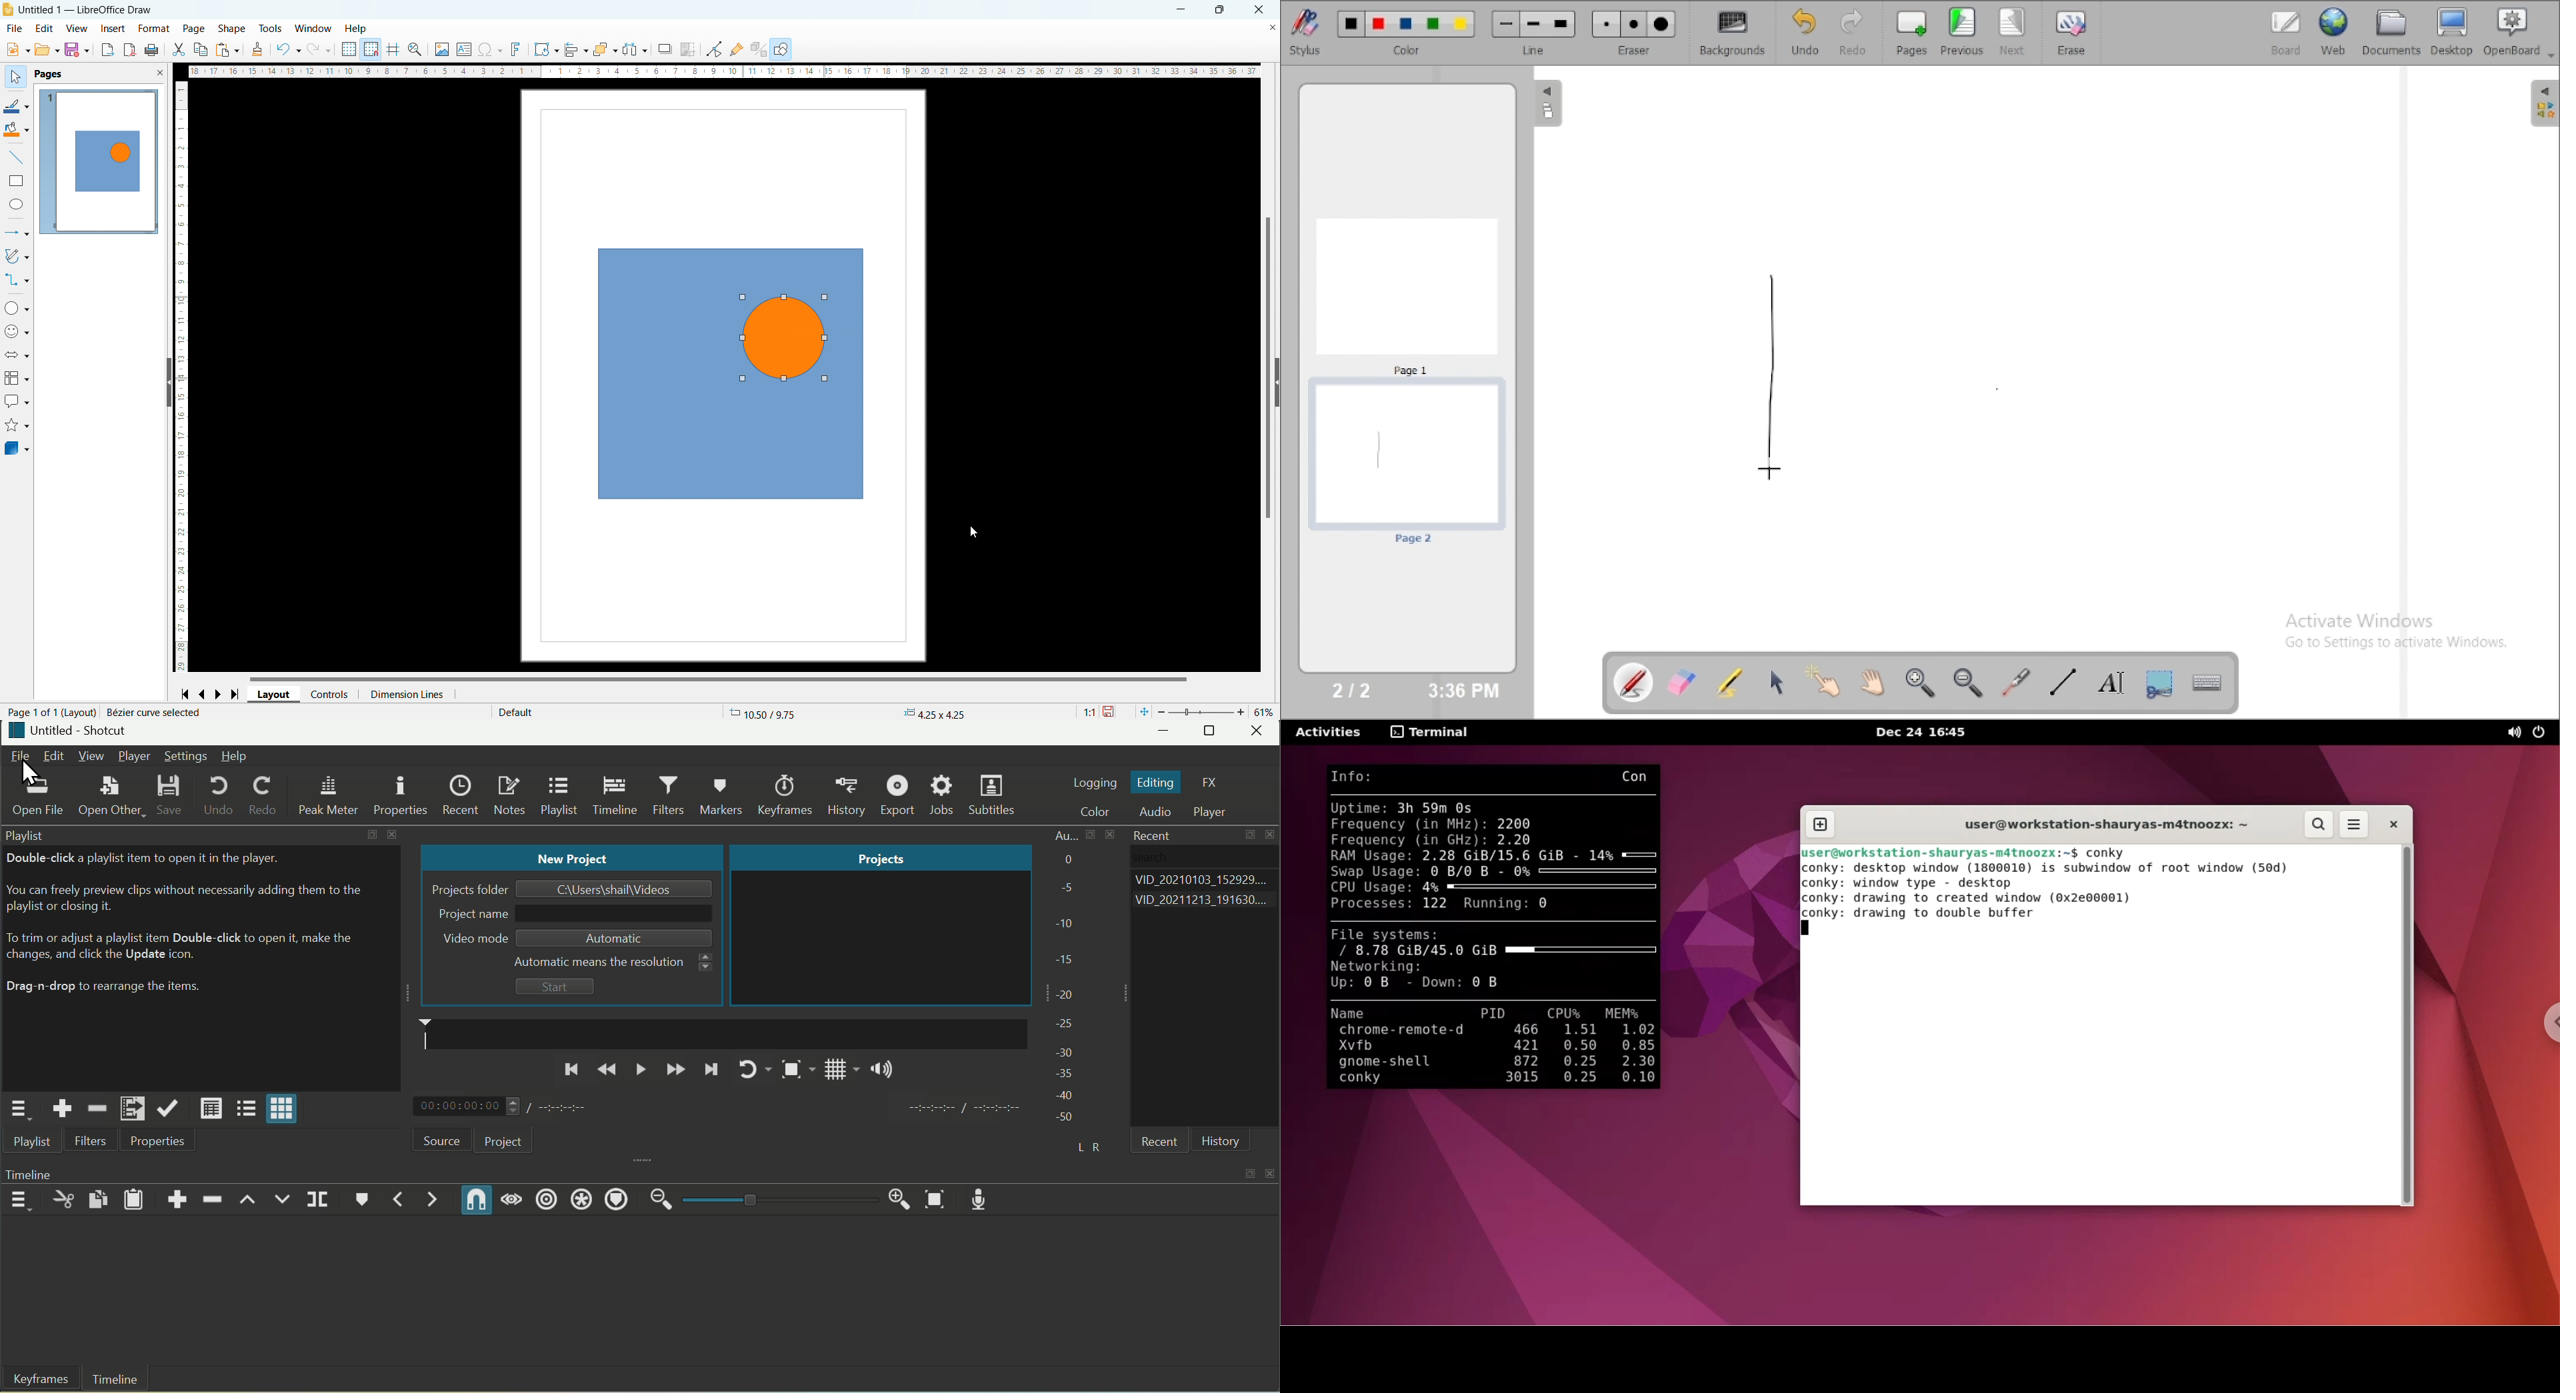 The width and height of the screenshot is (2576, 1400). Describe the element at coordinates (463, 1107) in the screenshot. I see `00:00:00:00` at that location.